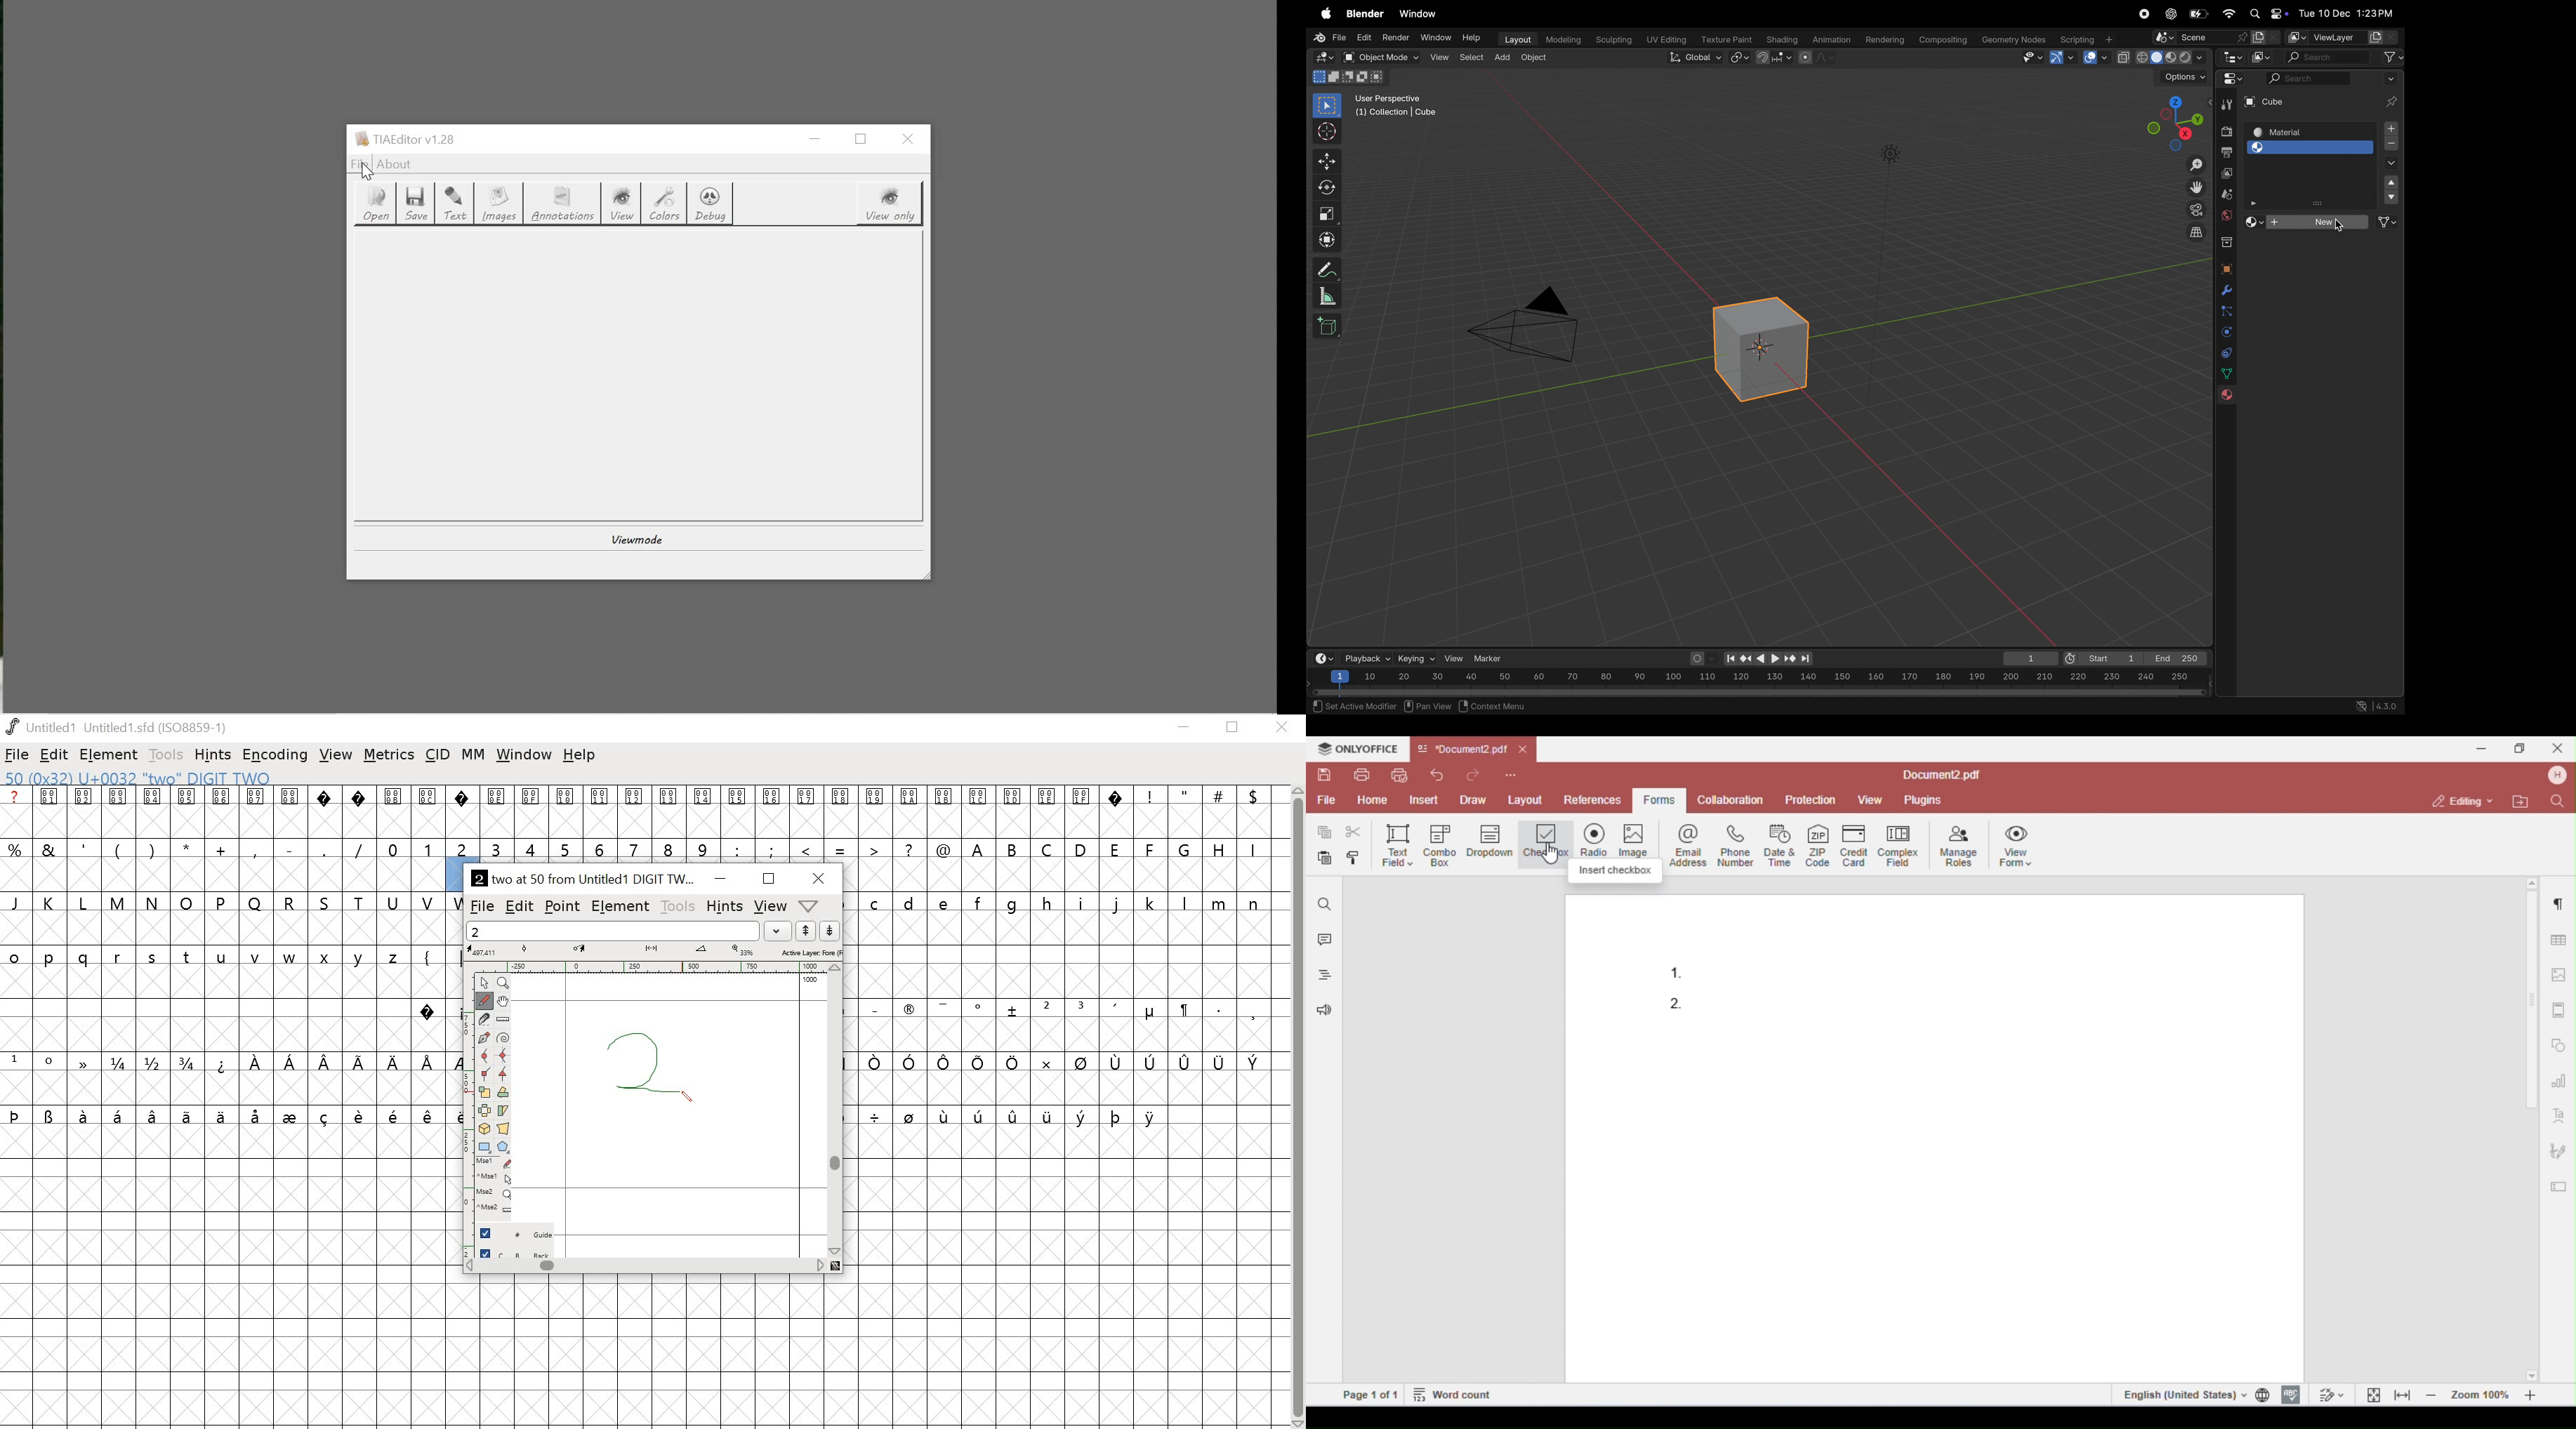 The image size is (2576, 1456). Describe the element at coordinates (2224, 396) in the screenshot. I see `material` at that location.